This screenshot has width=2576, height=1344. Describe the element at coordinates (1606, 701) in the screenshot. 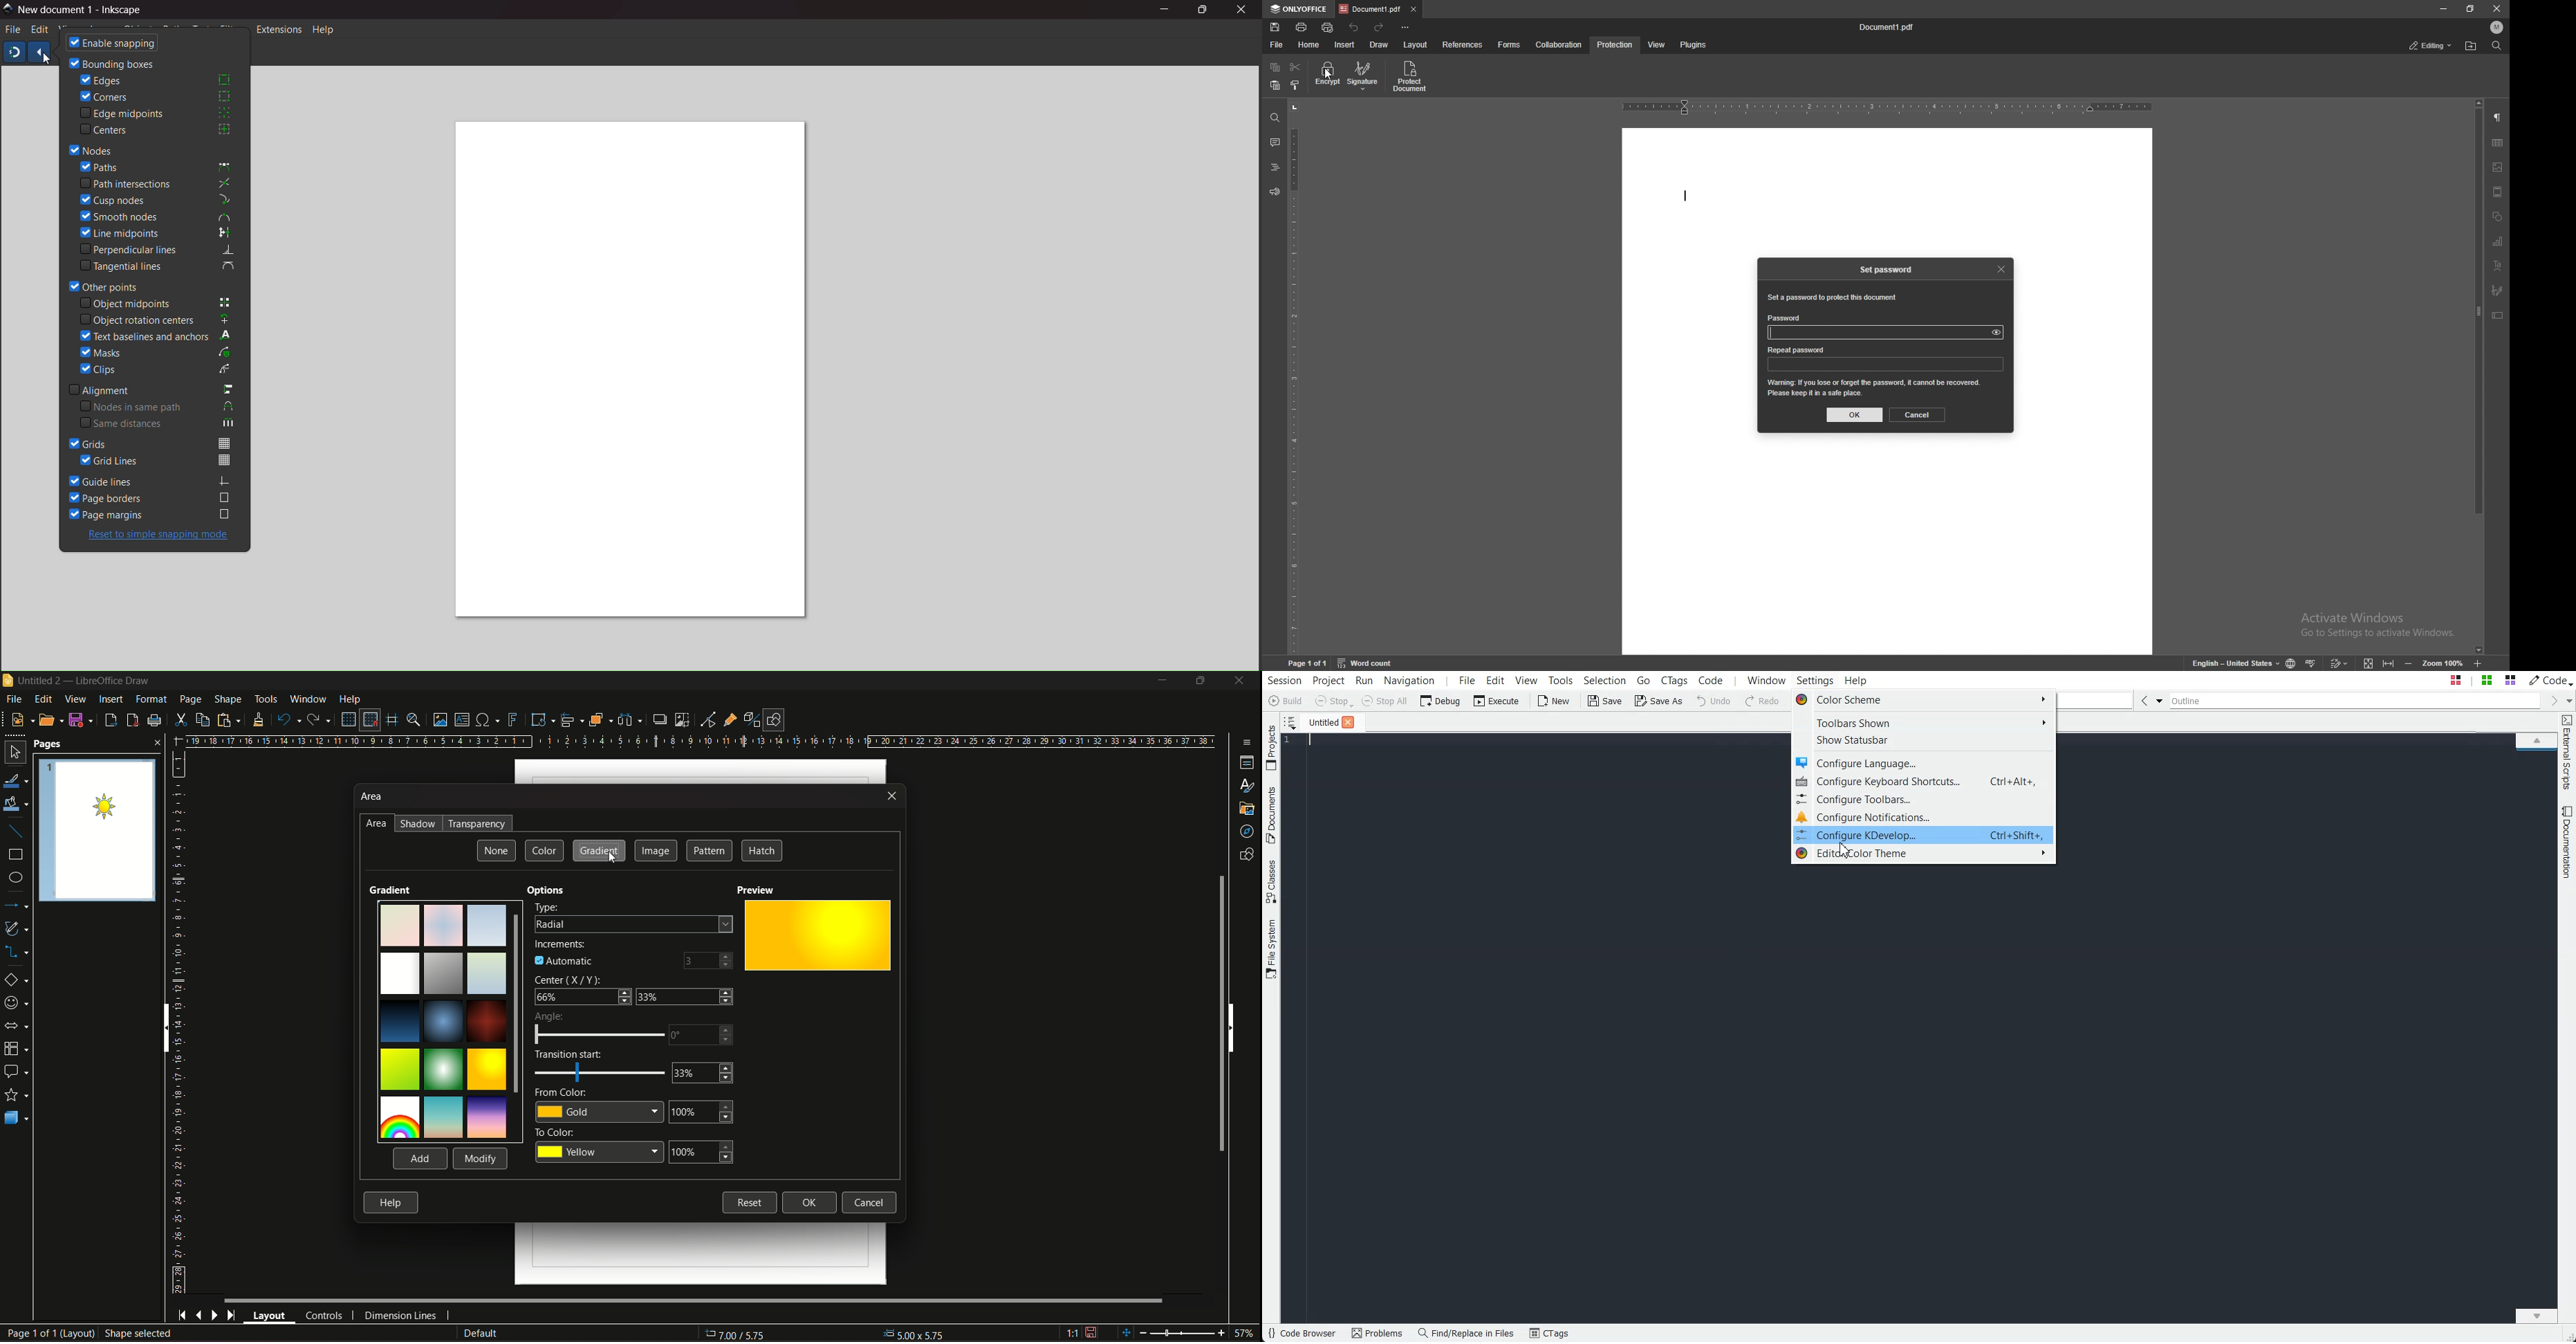

I see `Save` at that location.